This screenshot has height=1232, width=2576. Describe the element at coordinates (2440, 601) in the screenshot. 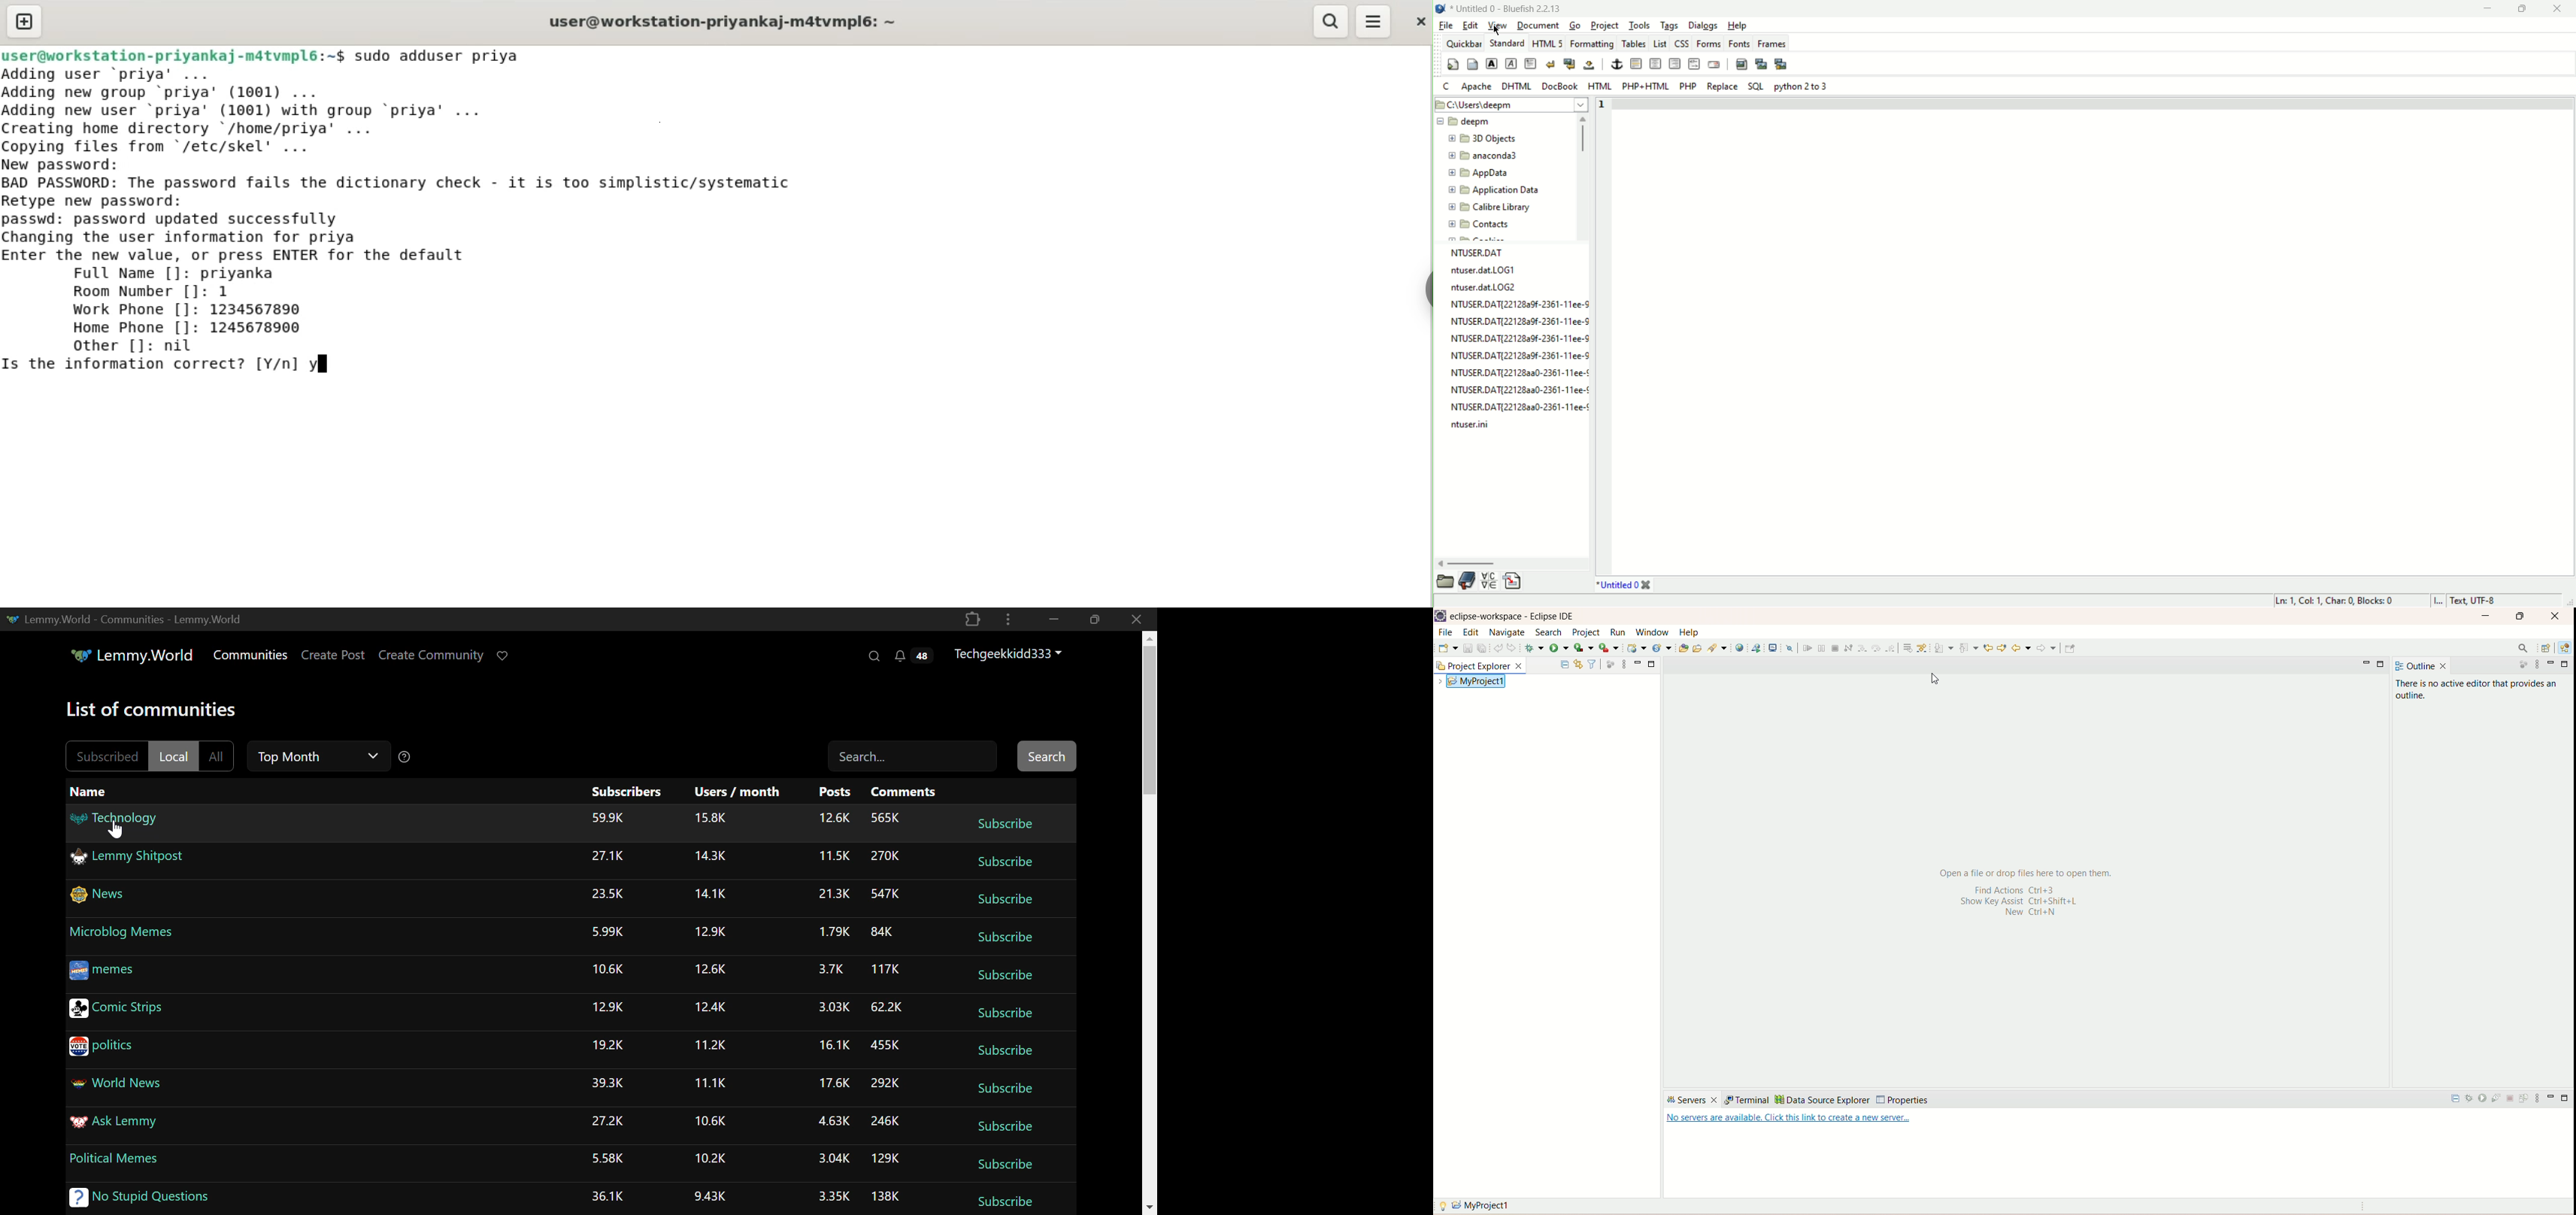

I see `I` at that location.